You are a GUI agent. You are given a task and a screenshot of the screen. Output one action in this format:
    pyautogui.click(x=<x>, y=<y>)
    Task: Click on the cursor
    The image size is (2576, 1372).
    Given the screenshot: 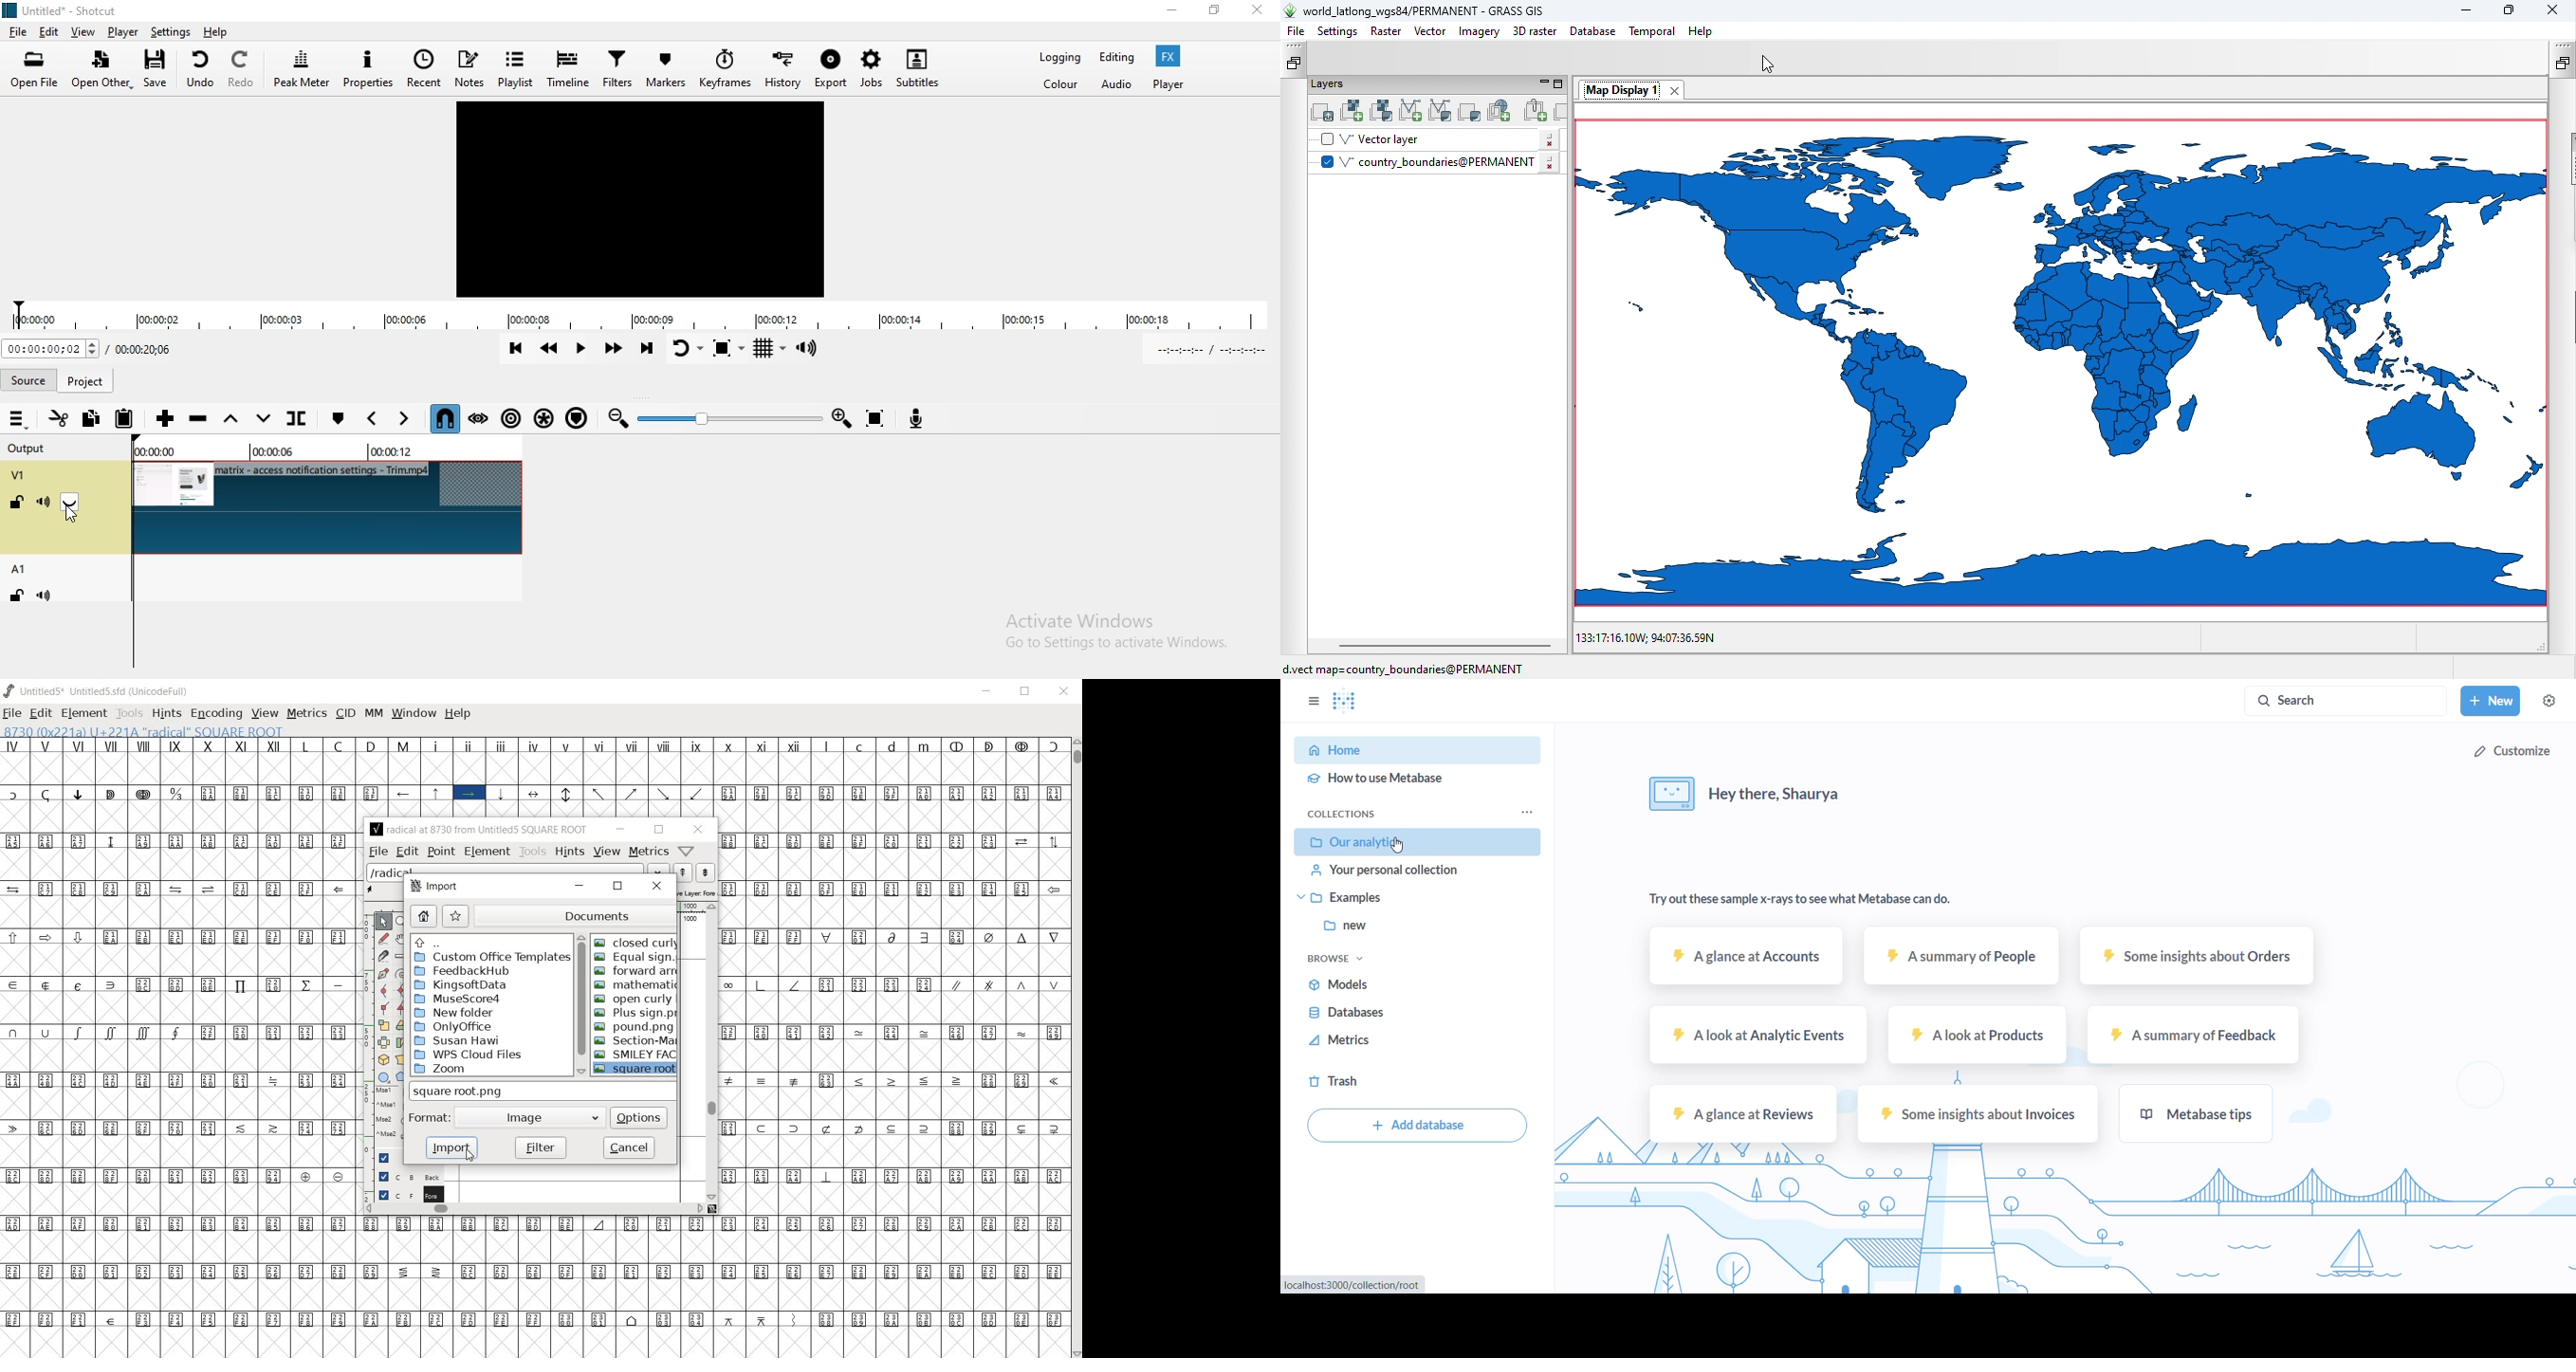 What is the action you would take?
    pyautogui.click(x=70, y=517)
    